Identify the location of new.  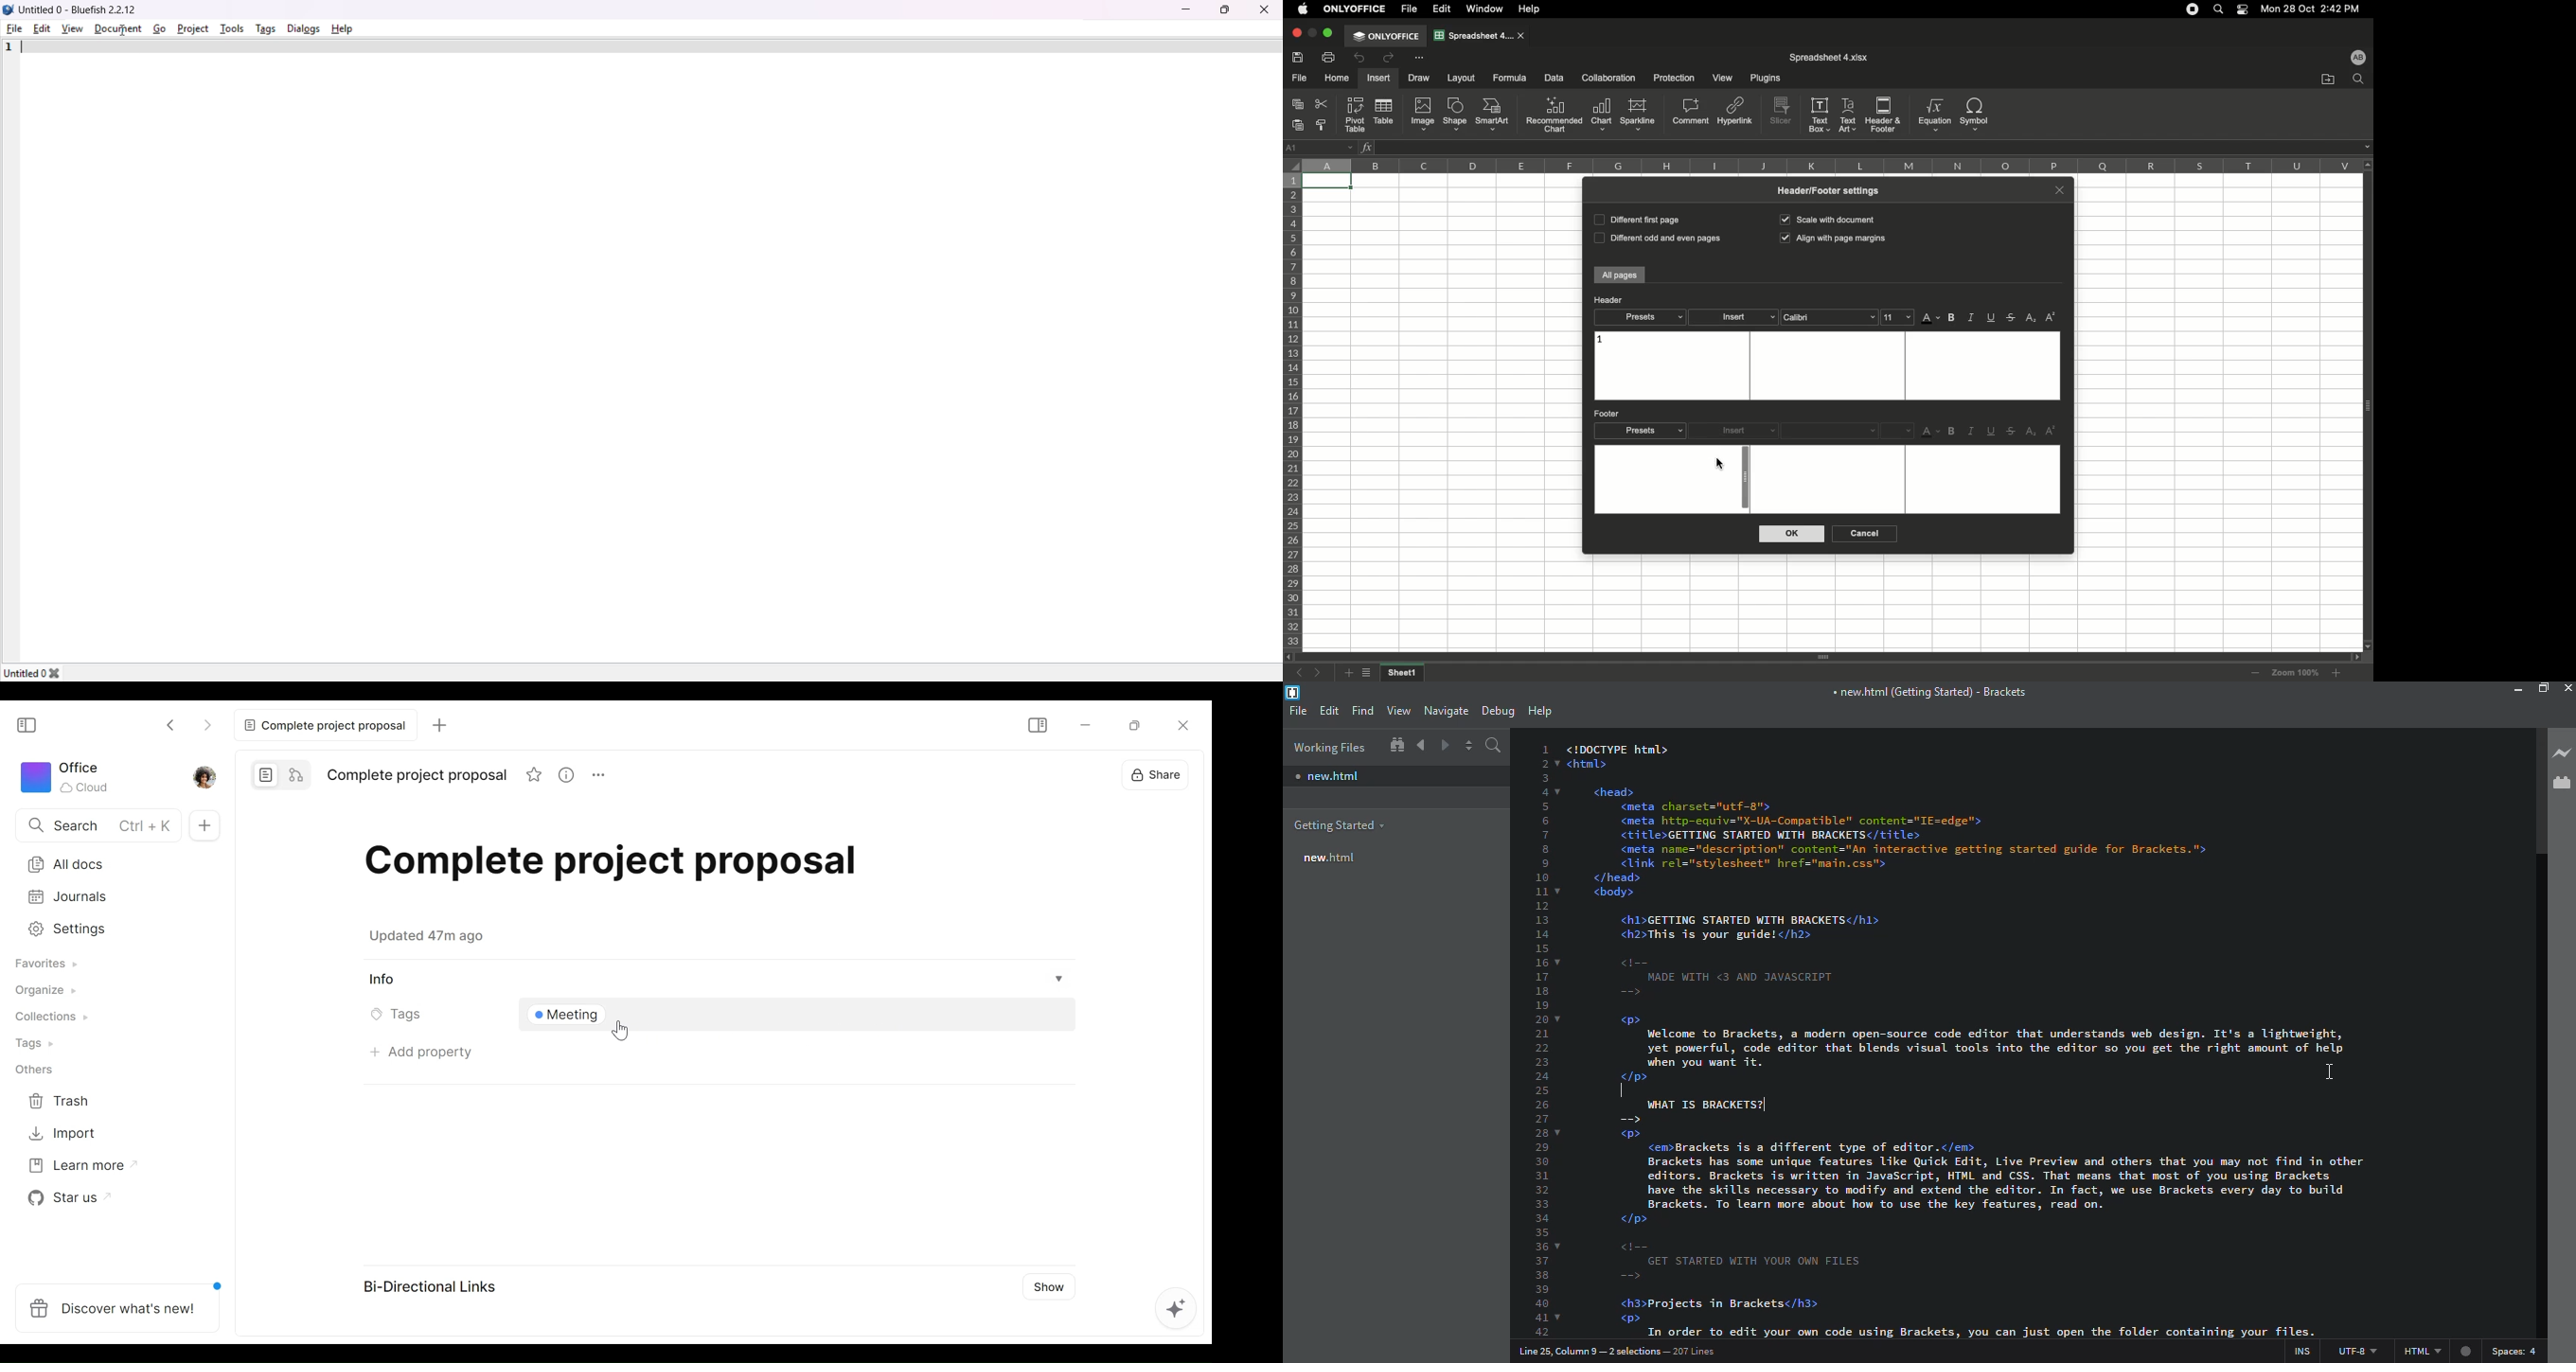
(1326, 776).